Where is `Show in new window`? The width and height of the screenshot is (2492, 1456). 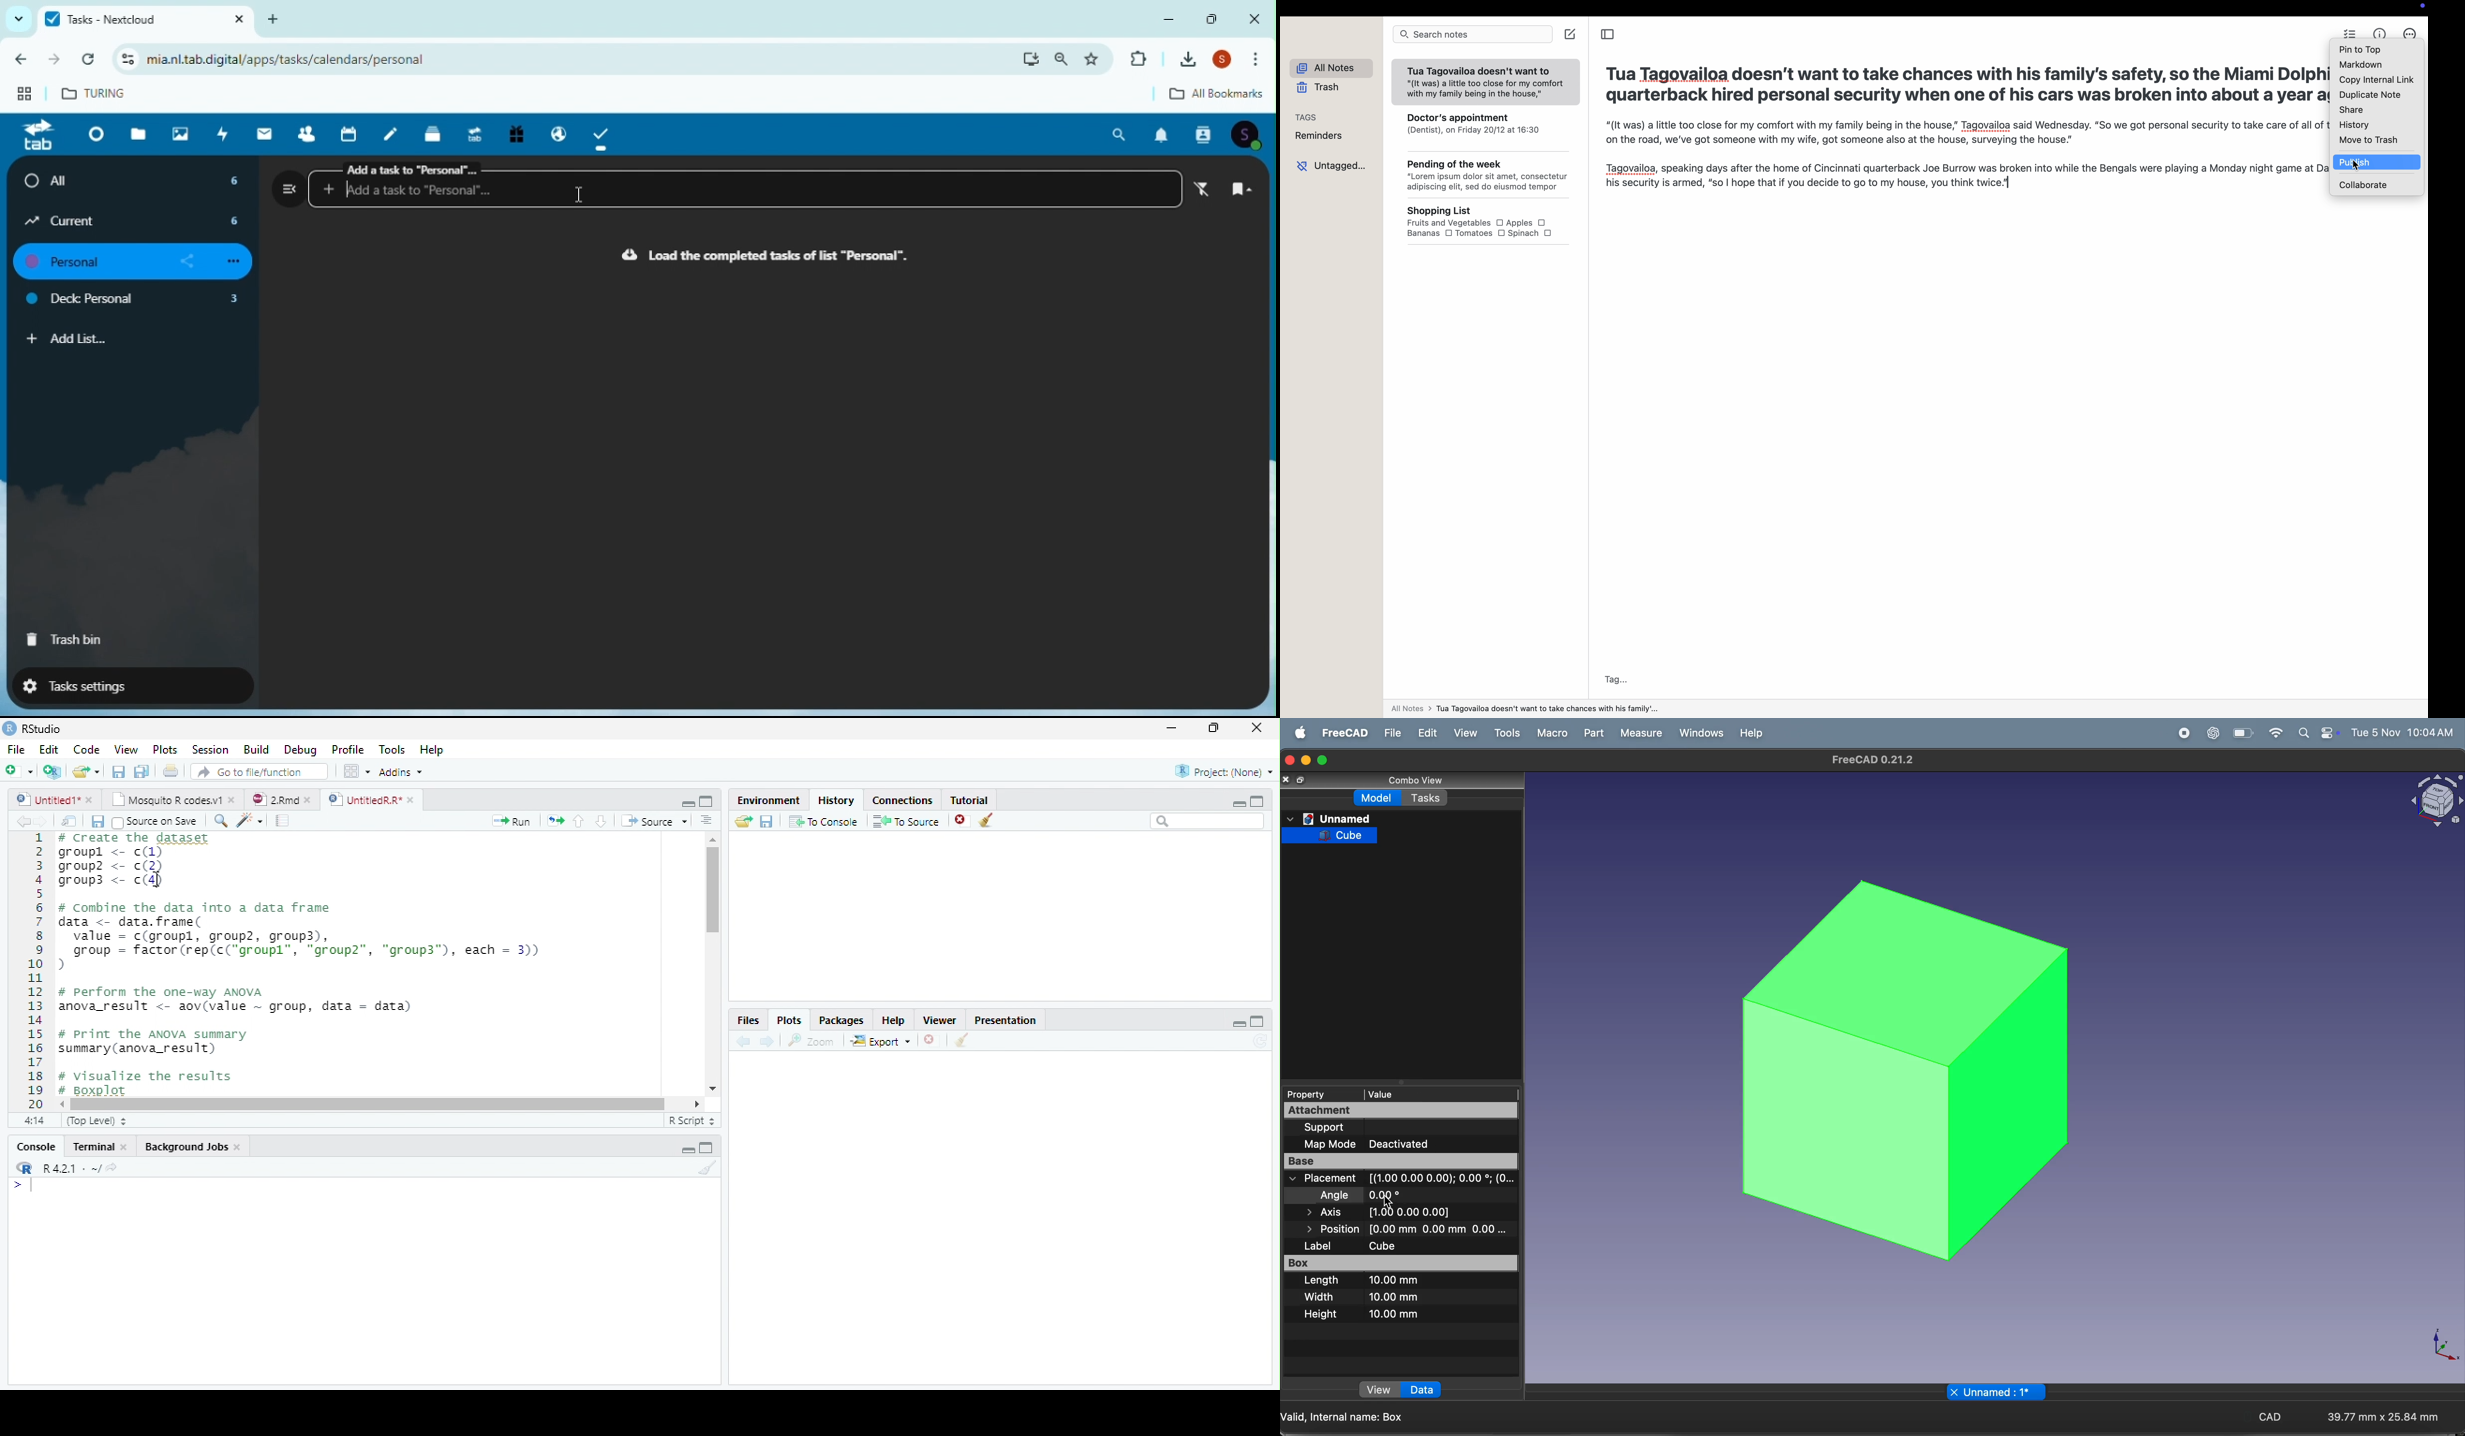
Show in new window is located at coordinates (72, 821).